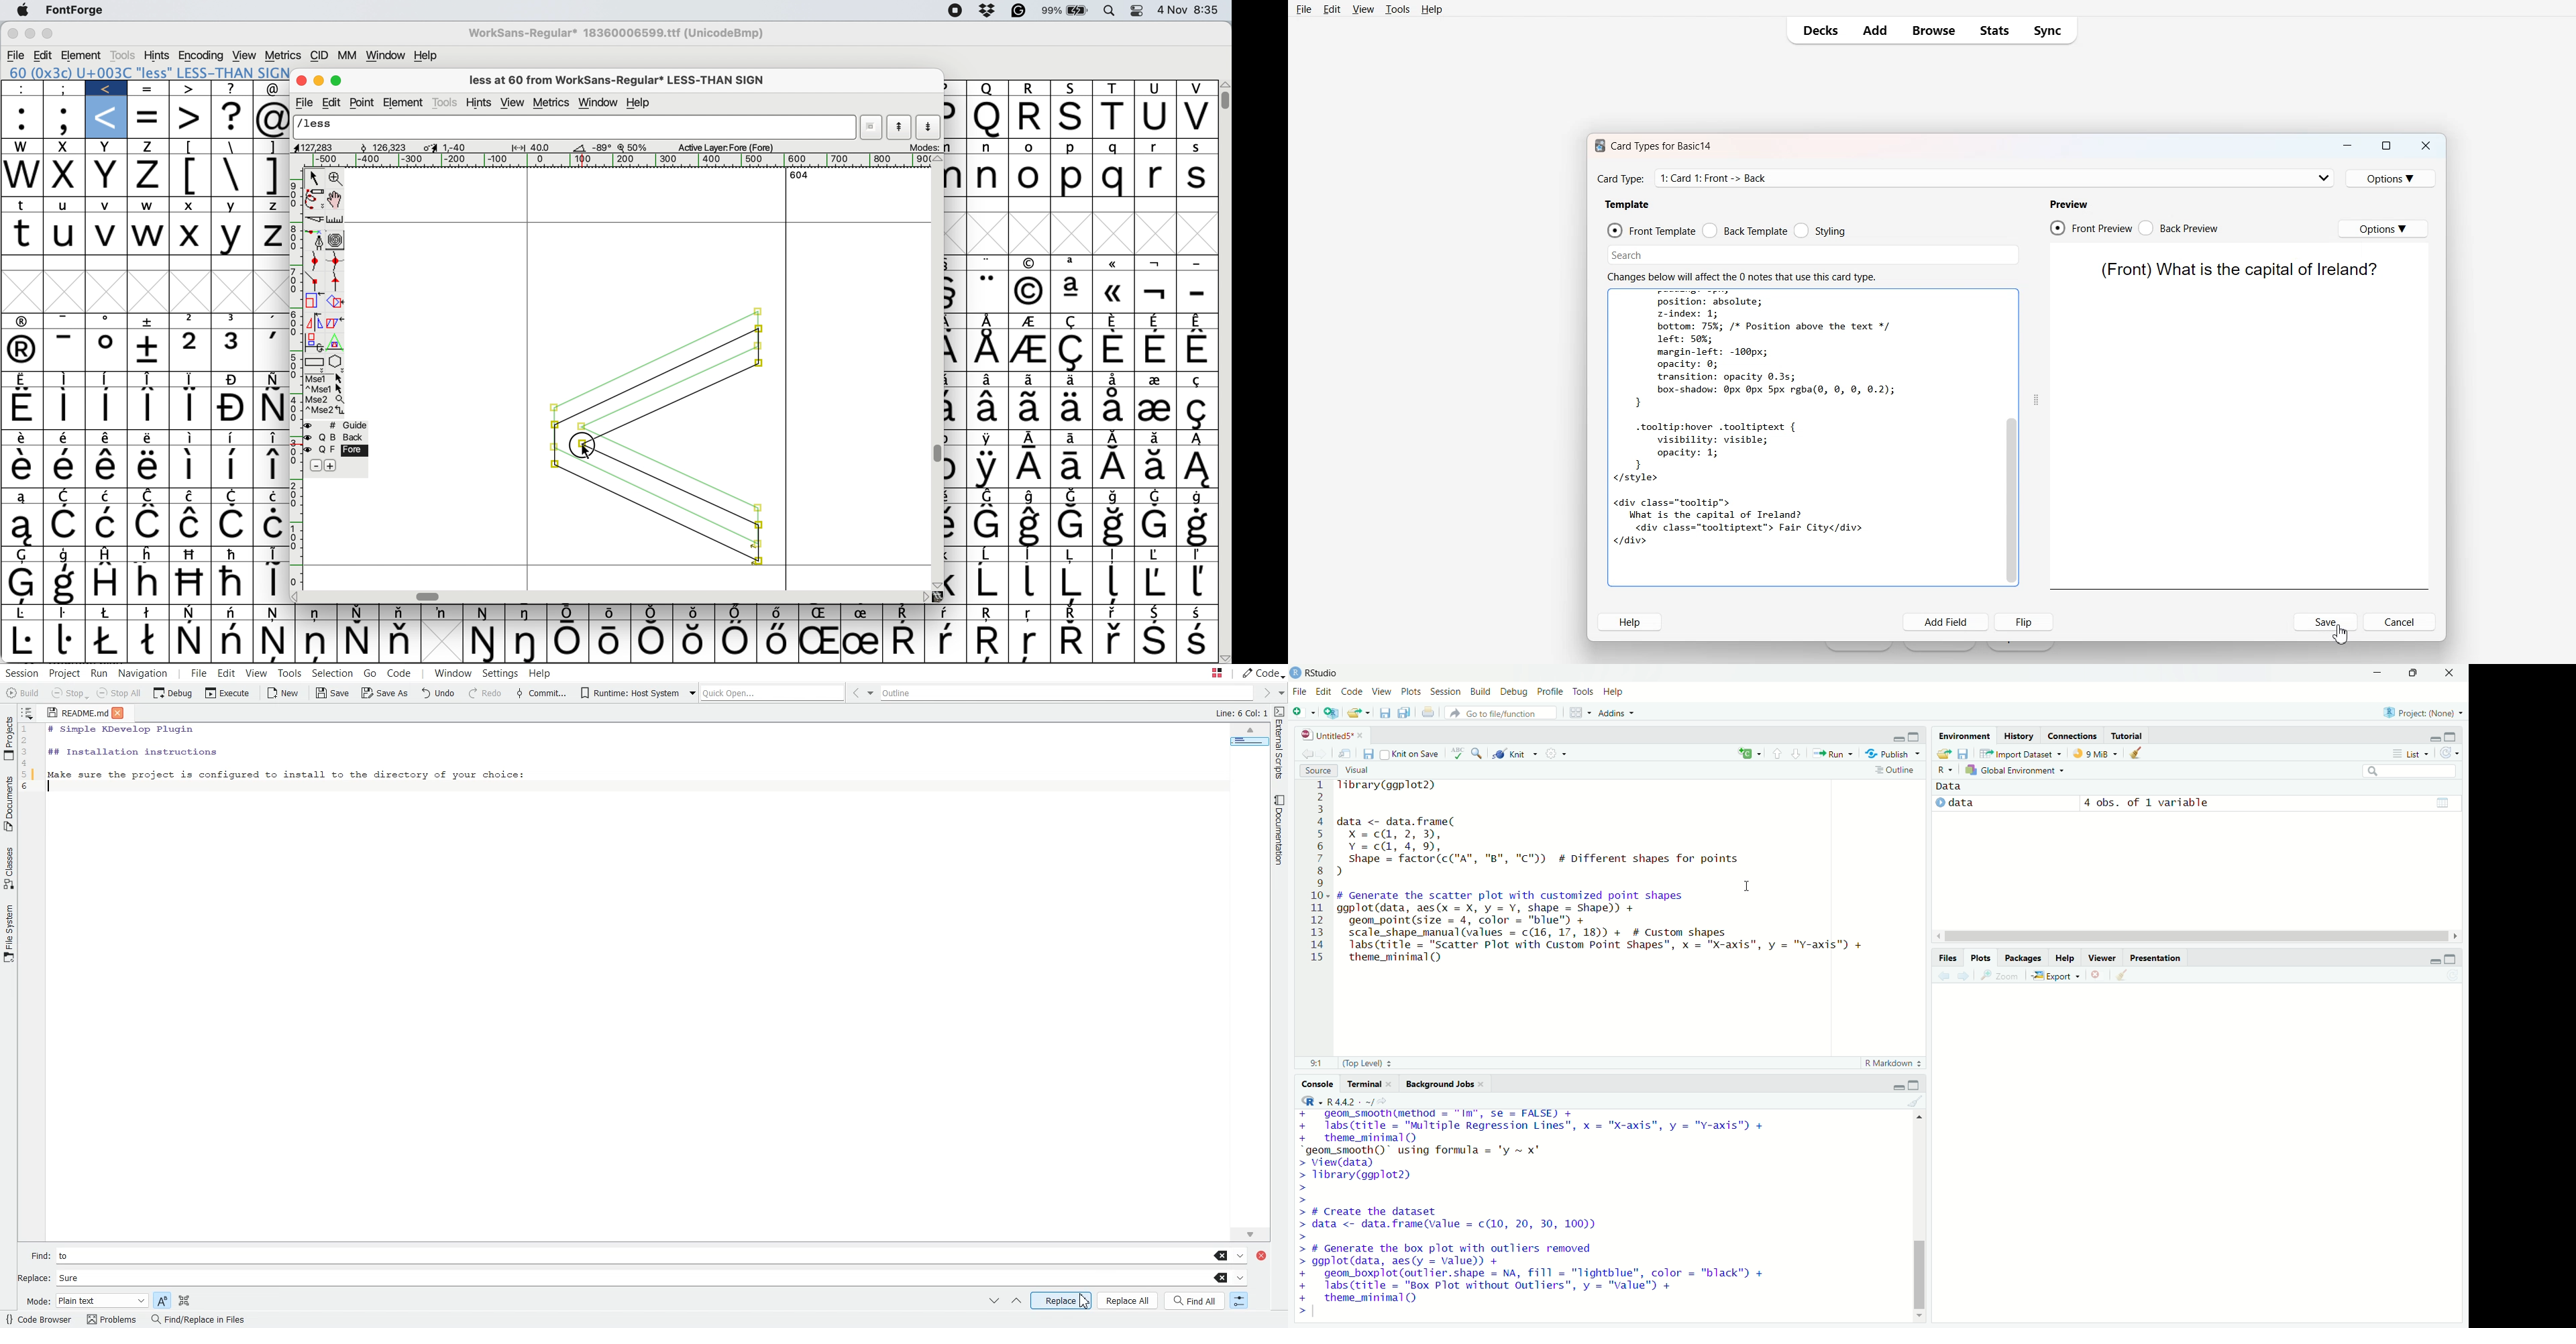 The width and height of the screenshot is (2576, 1344). What do you see at coordinates (1618, 713) in the screenshot?
I see `Addins` at bounding box center [1618, 713].